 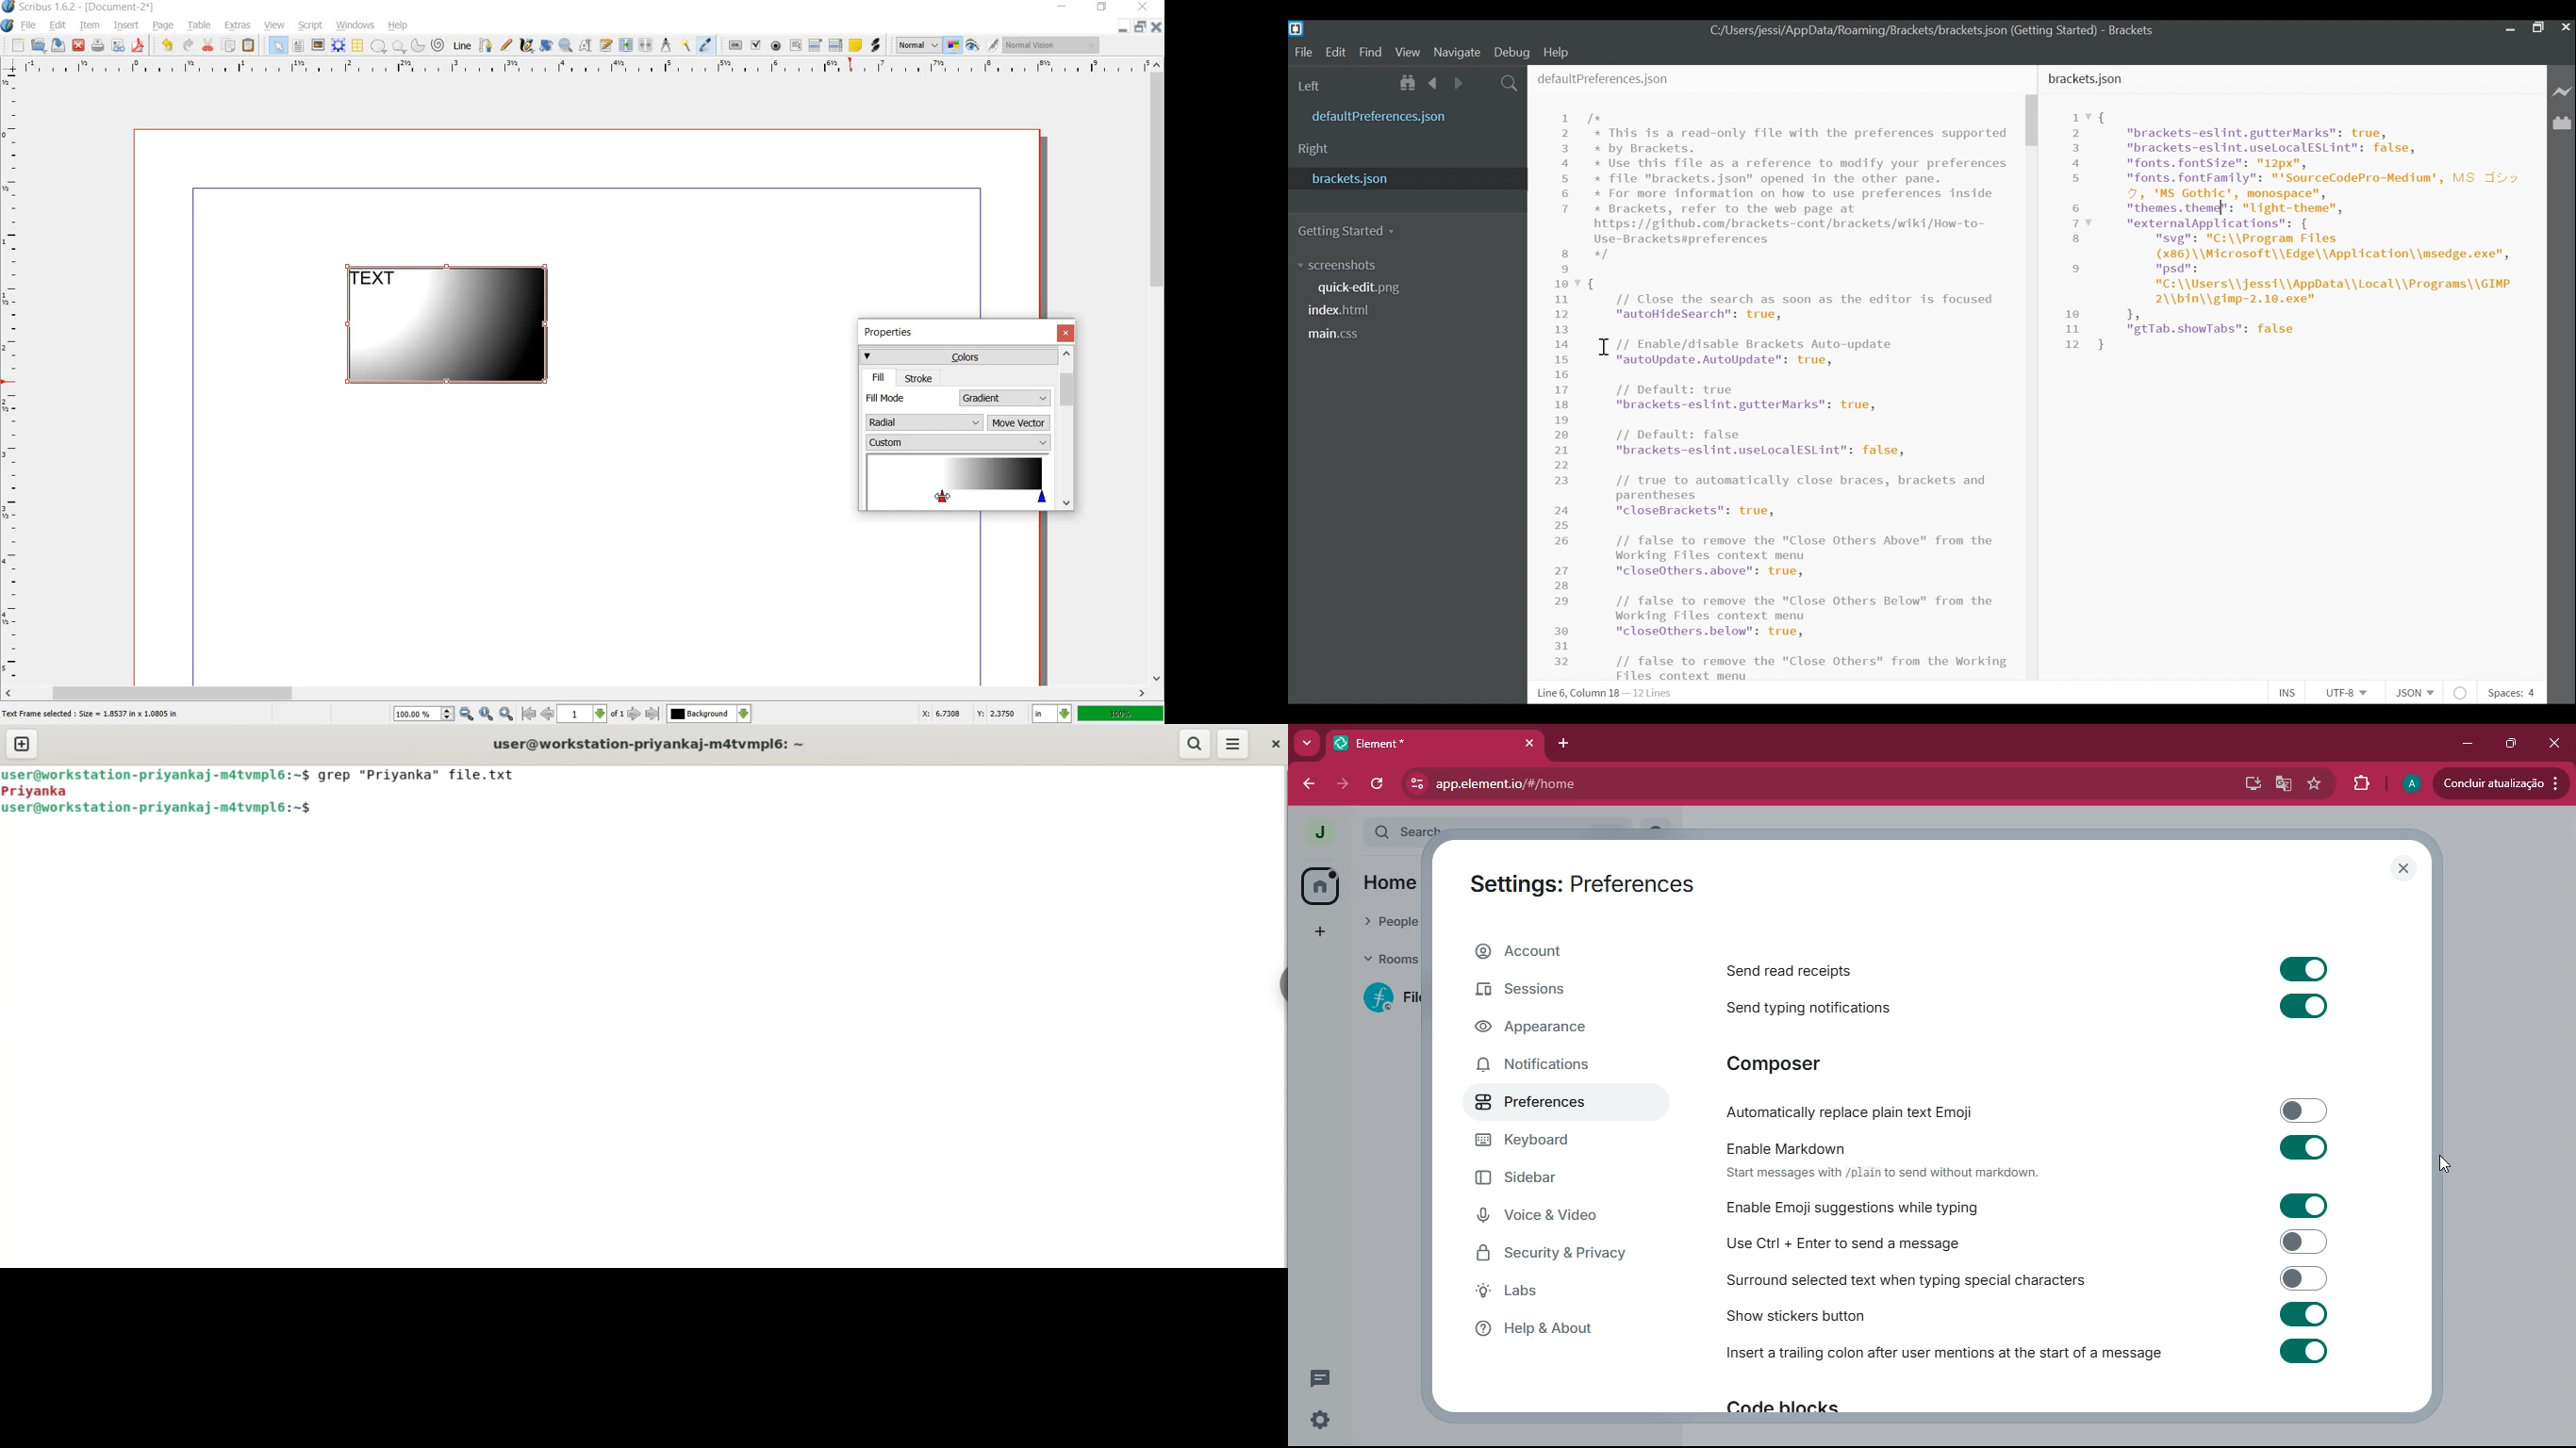 What do you see at coordinates (2283, 784) in the screenshot?
I see `google translate` at bounding box center [2283, 784].